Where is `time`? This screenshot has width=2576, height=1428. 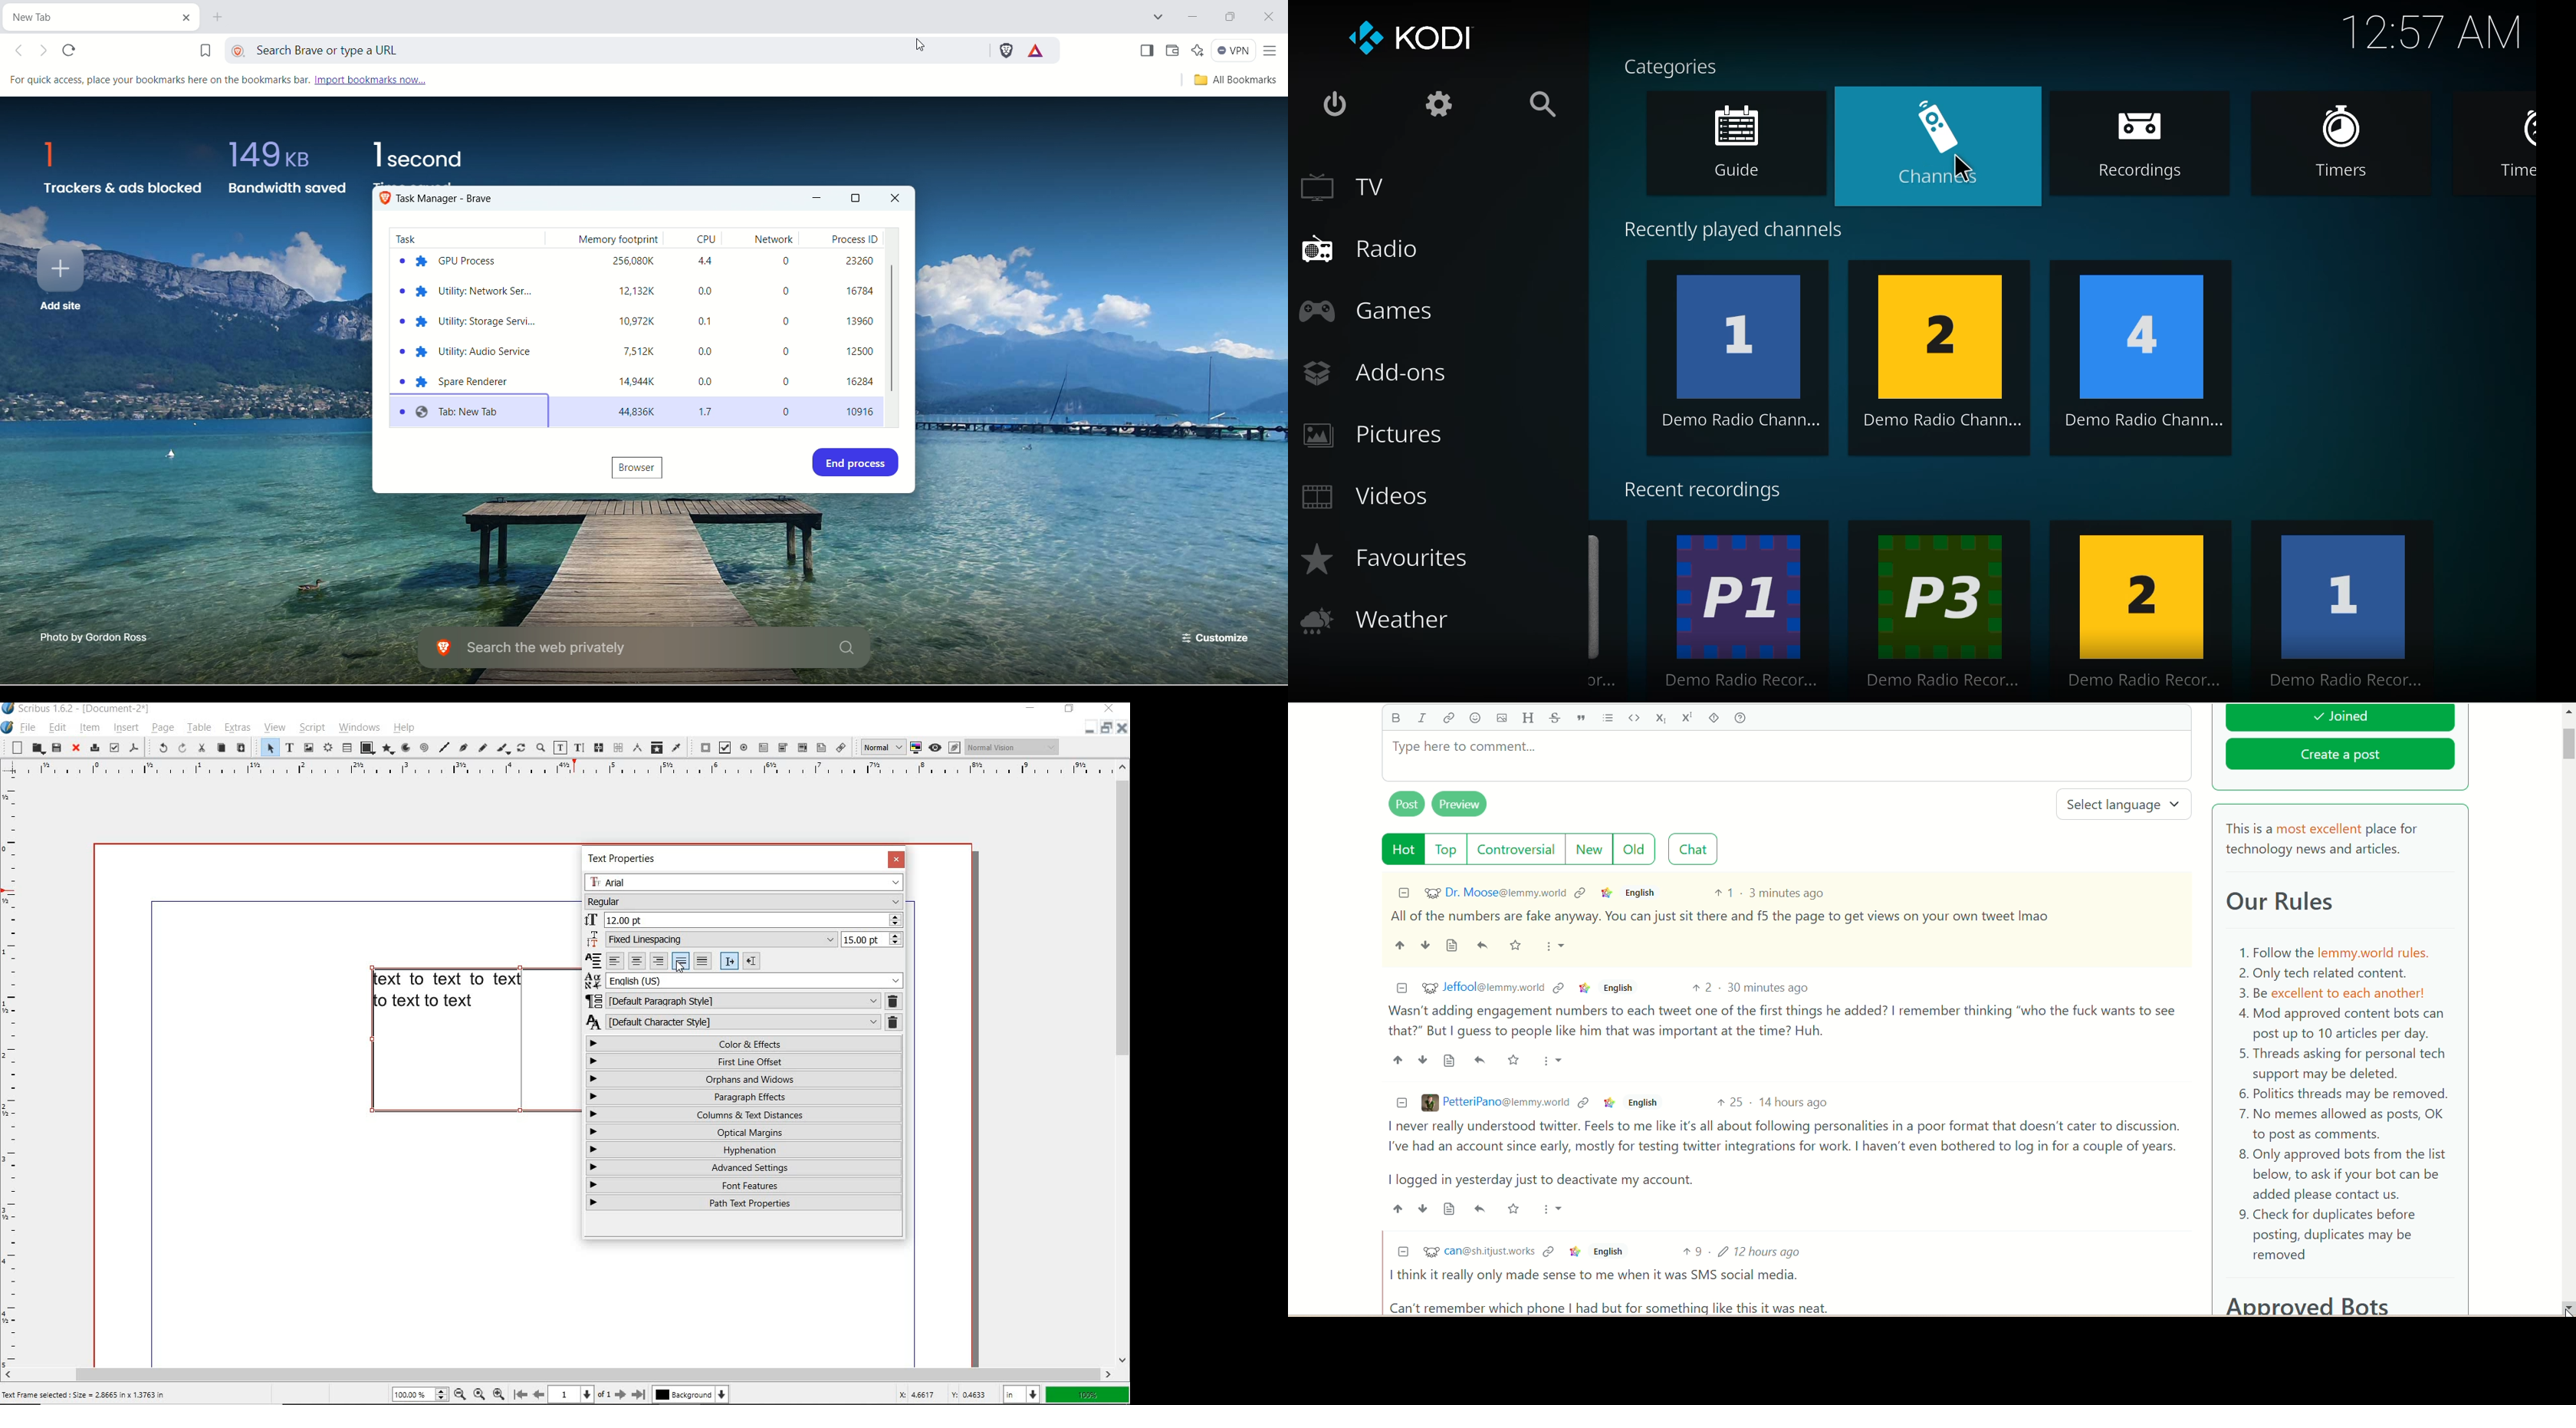
time is located at coordinates (2432, 31).